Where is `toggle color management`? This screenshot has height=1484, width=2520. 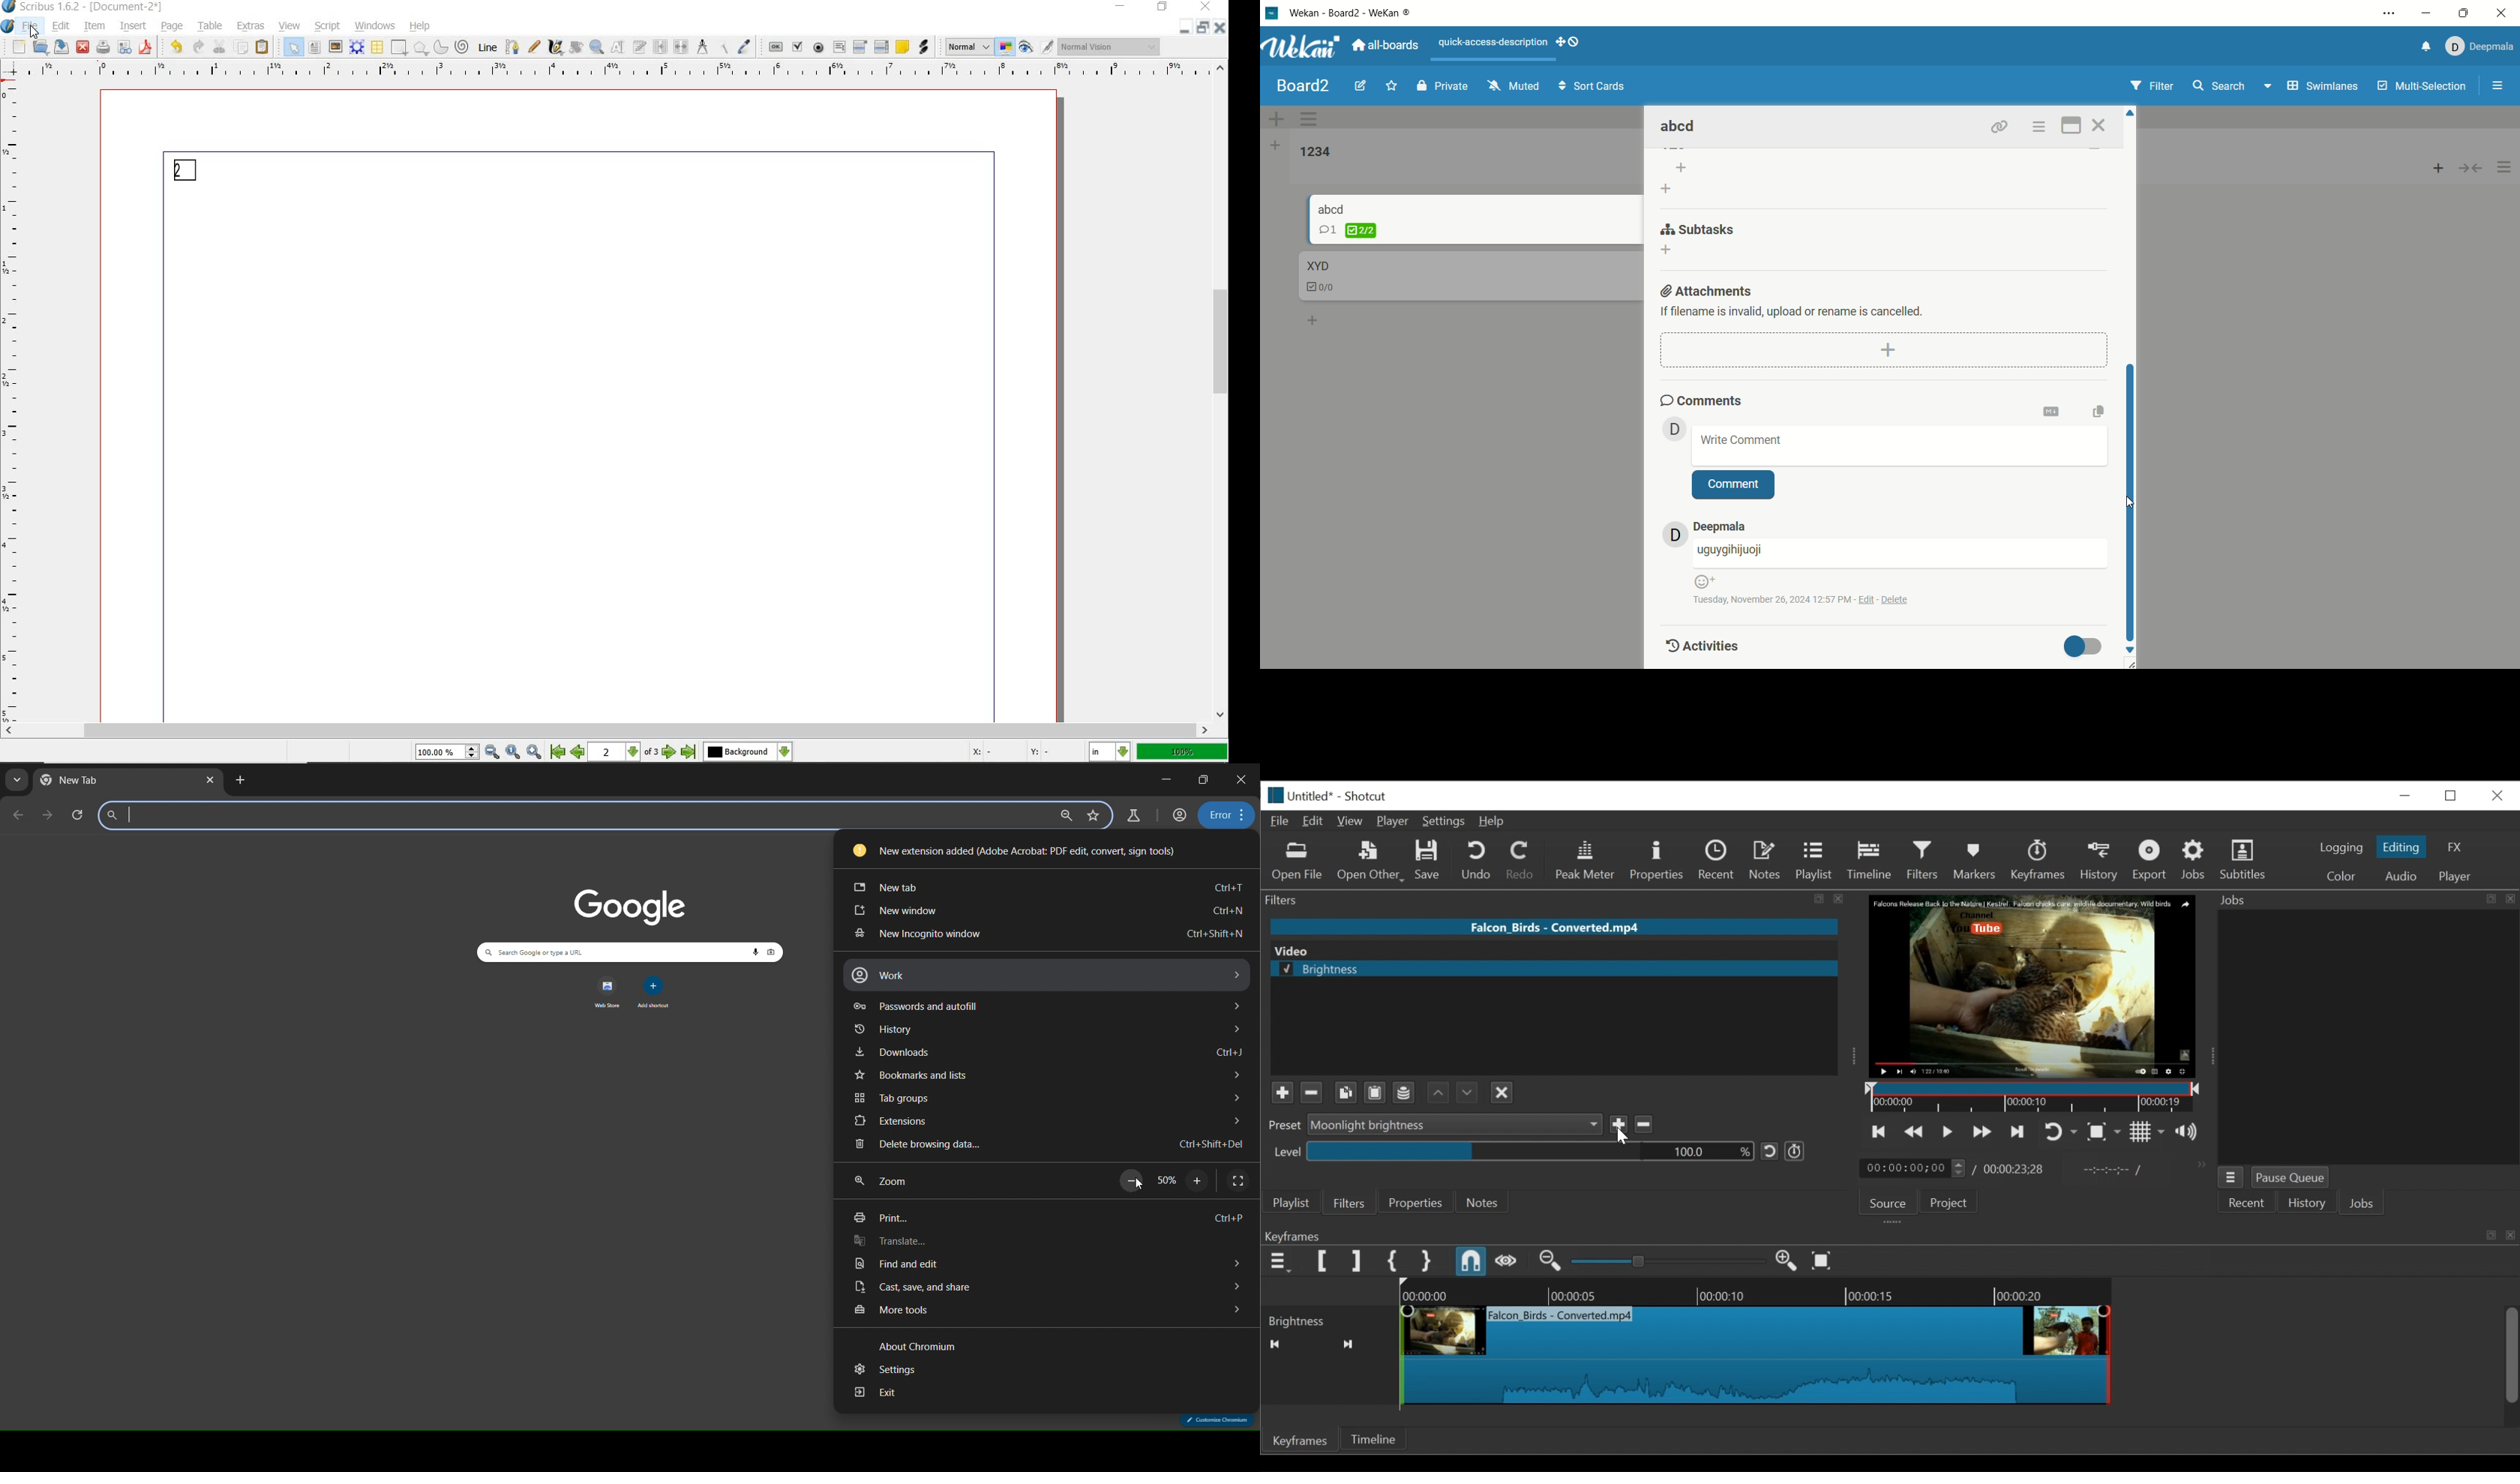 toggle color management is located at coordinates (1006, 49).